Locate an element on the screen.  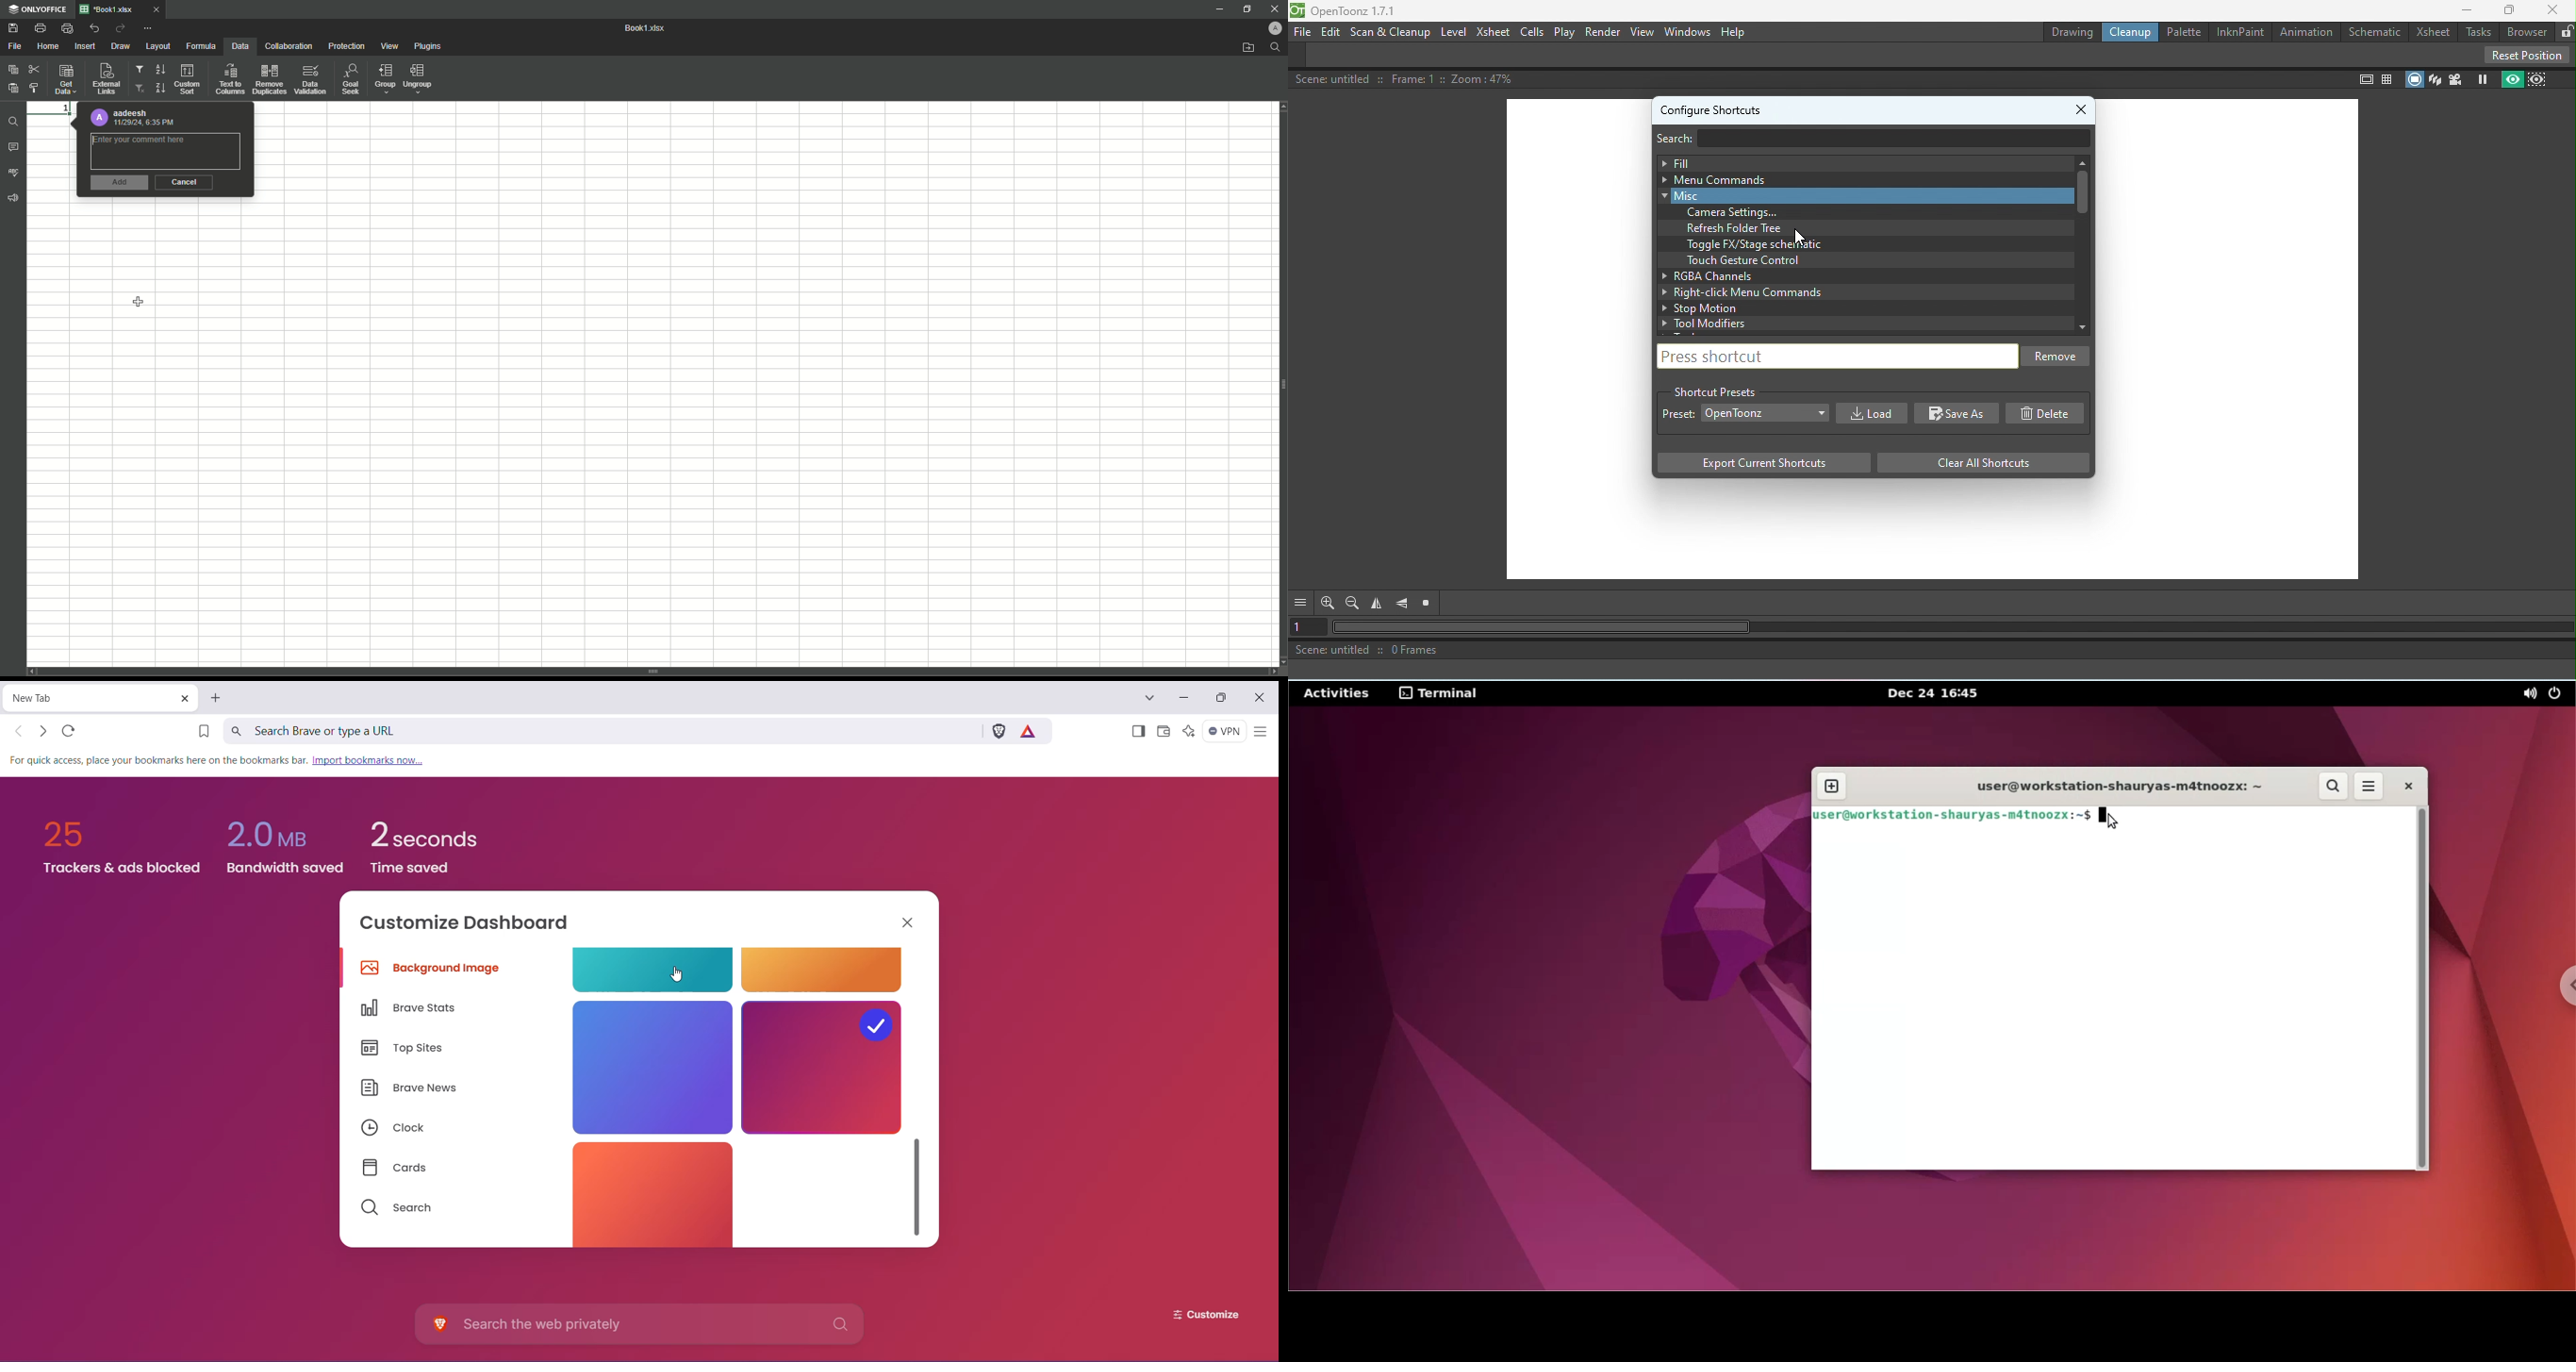
Formula is located at coordinates (199, 46).